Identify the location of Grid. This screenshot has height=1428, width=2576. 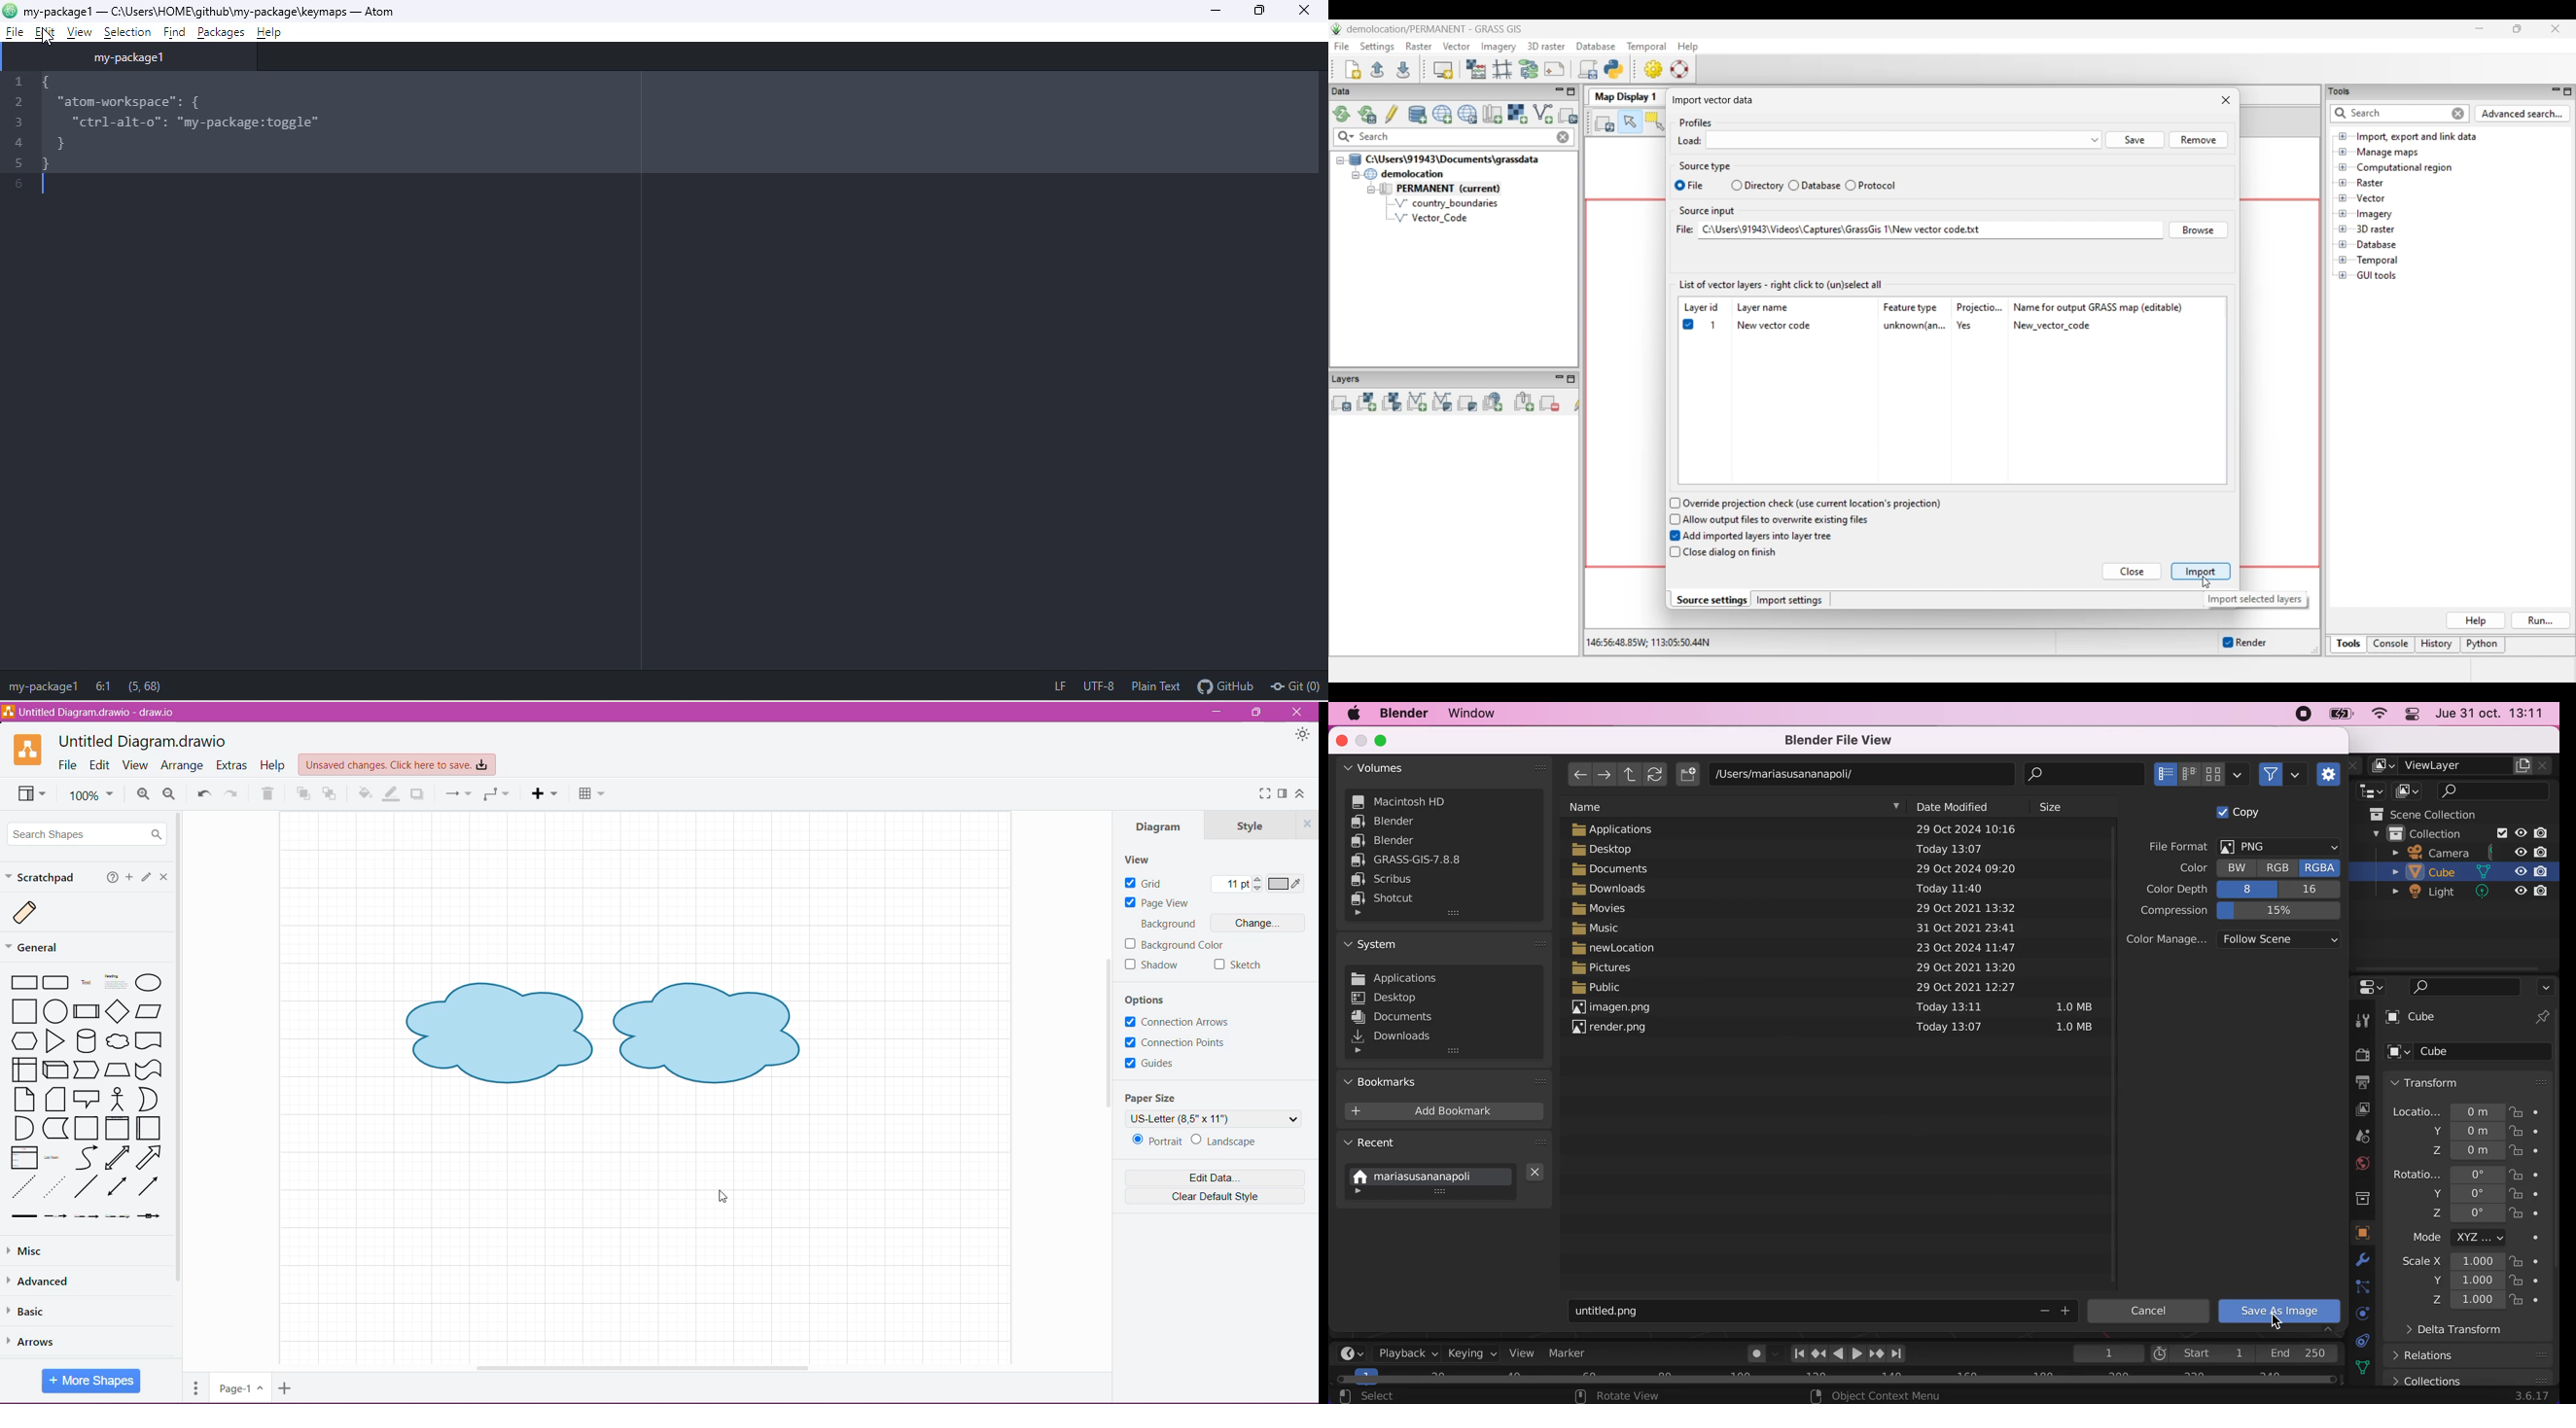
(1147, 883).